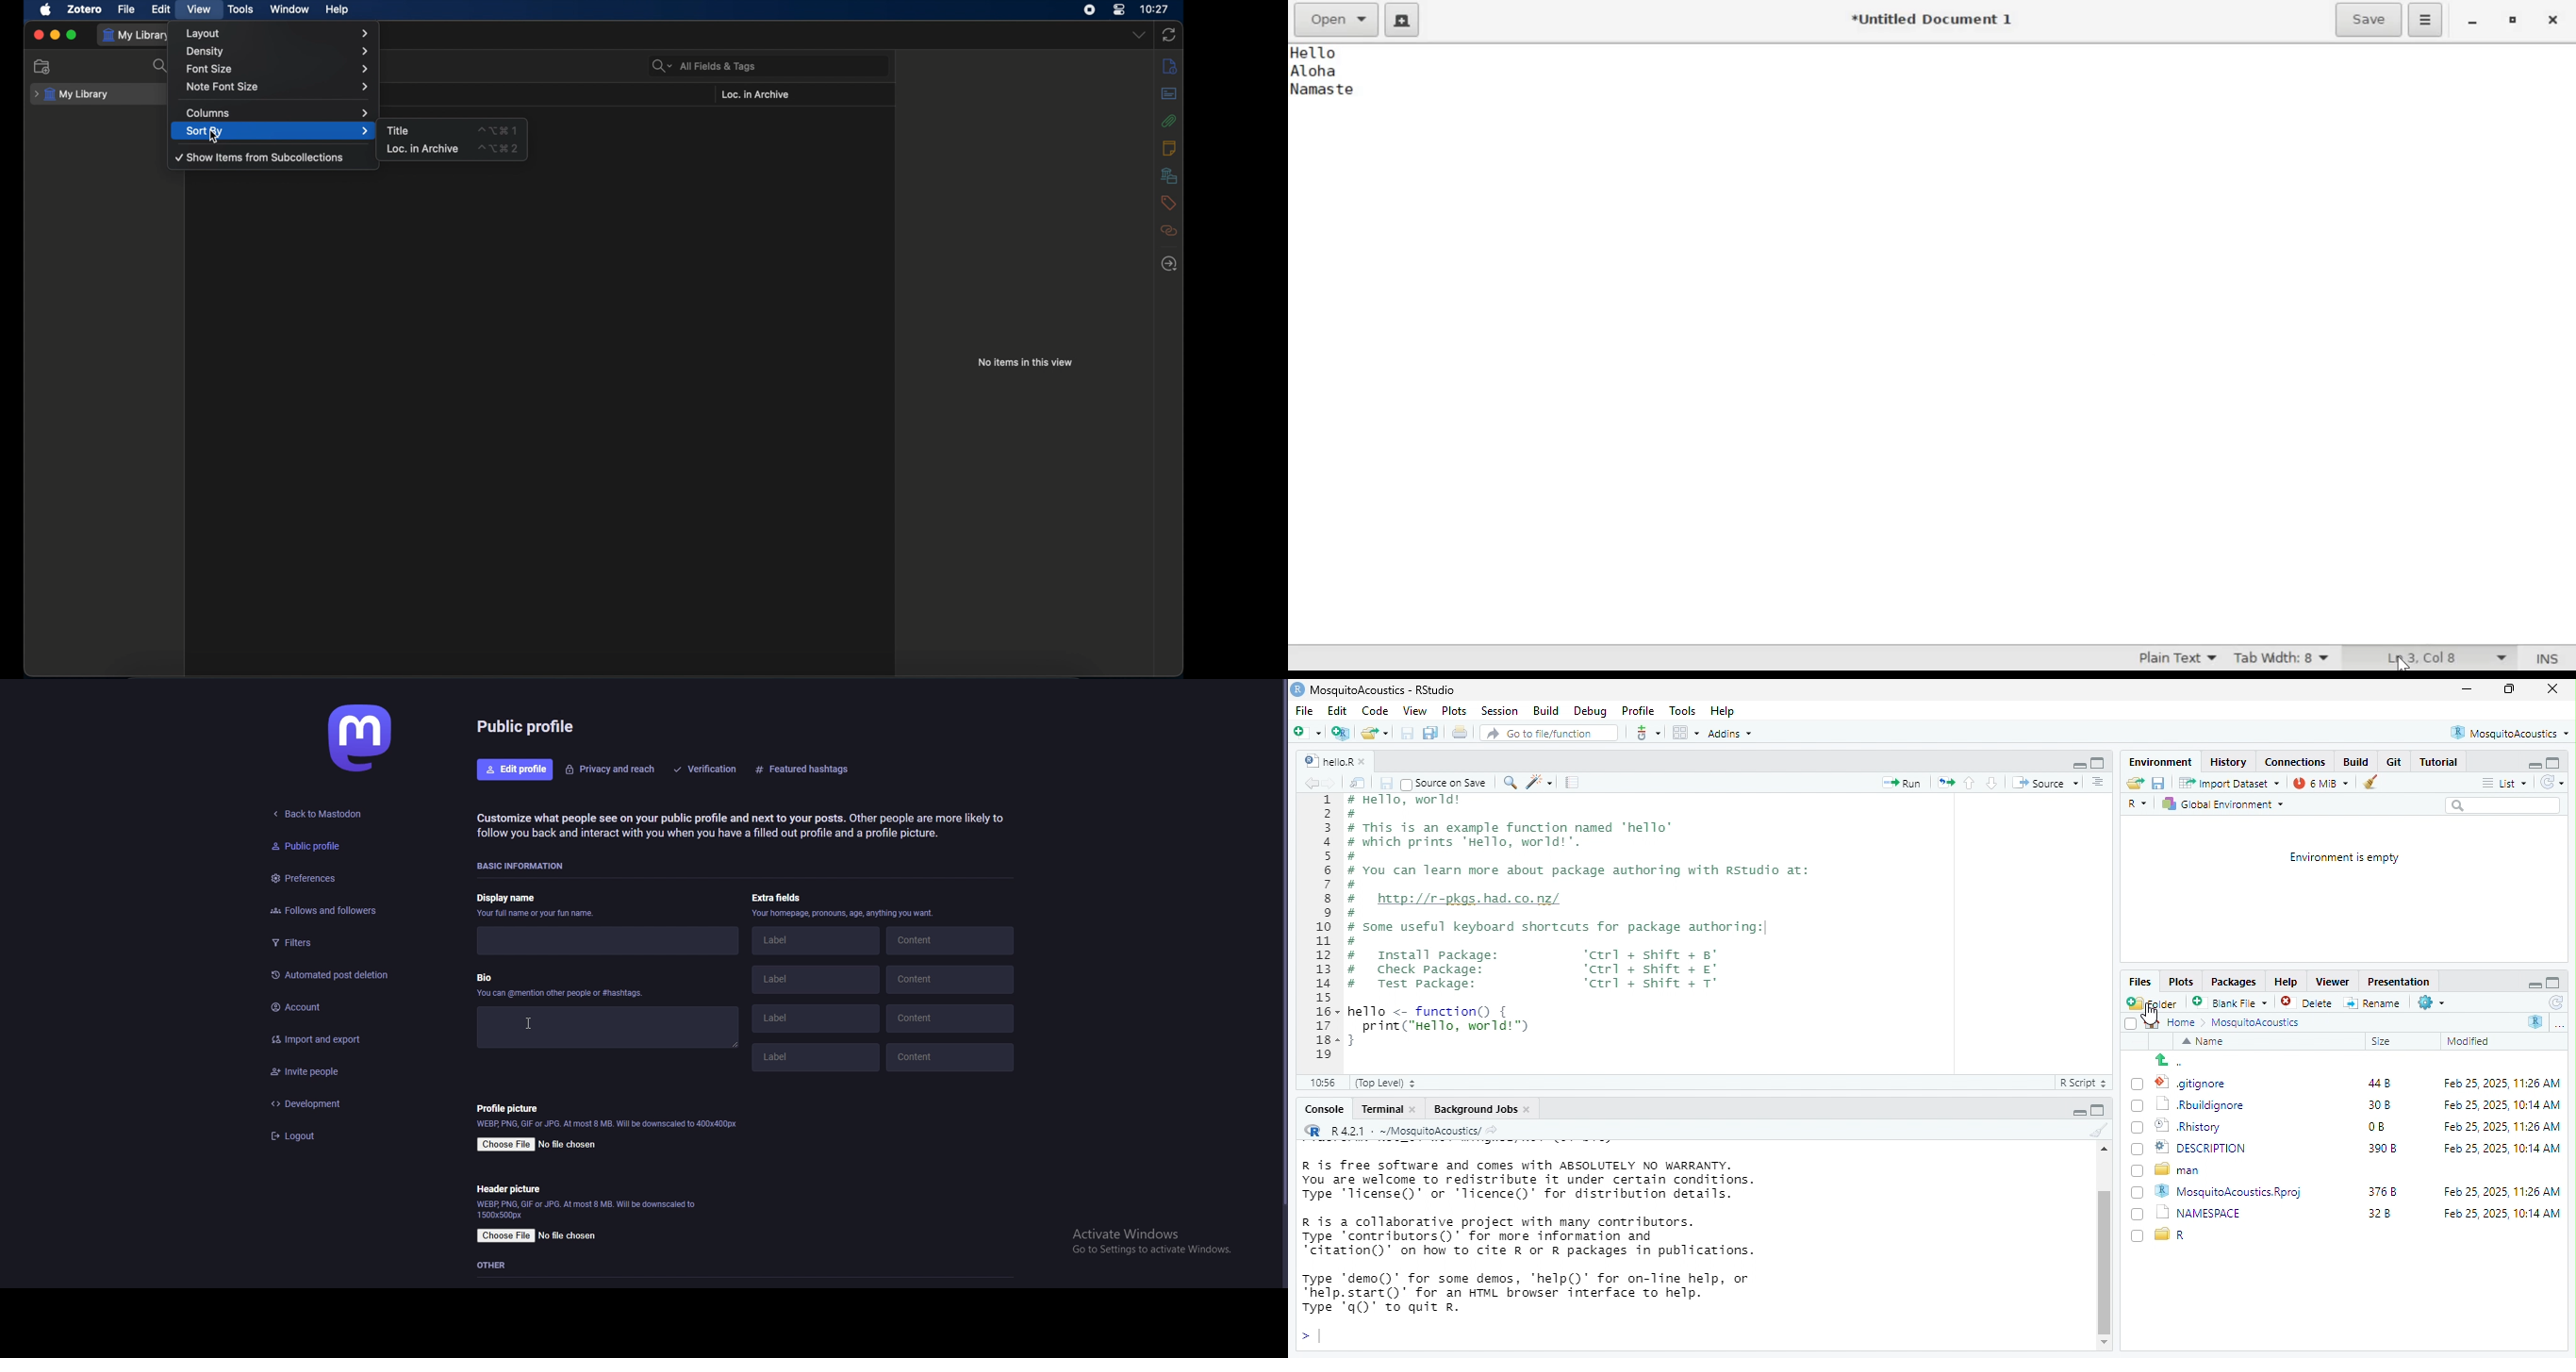 Image resolution: width=2576 pixels, height=1372 pixels. What do you see at coordinates (199, 9) in the screenshot?
I see `view` at bounding box center [199, 9].